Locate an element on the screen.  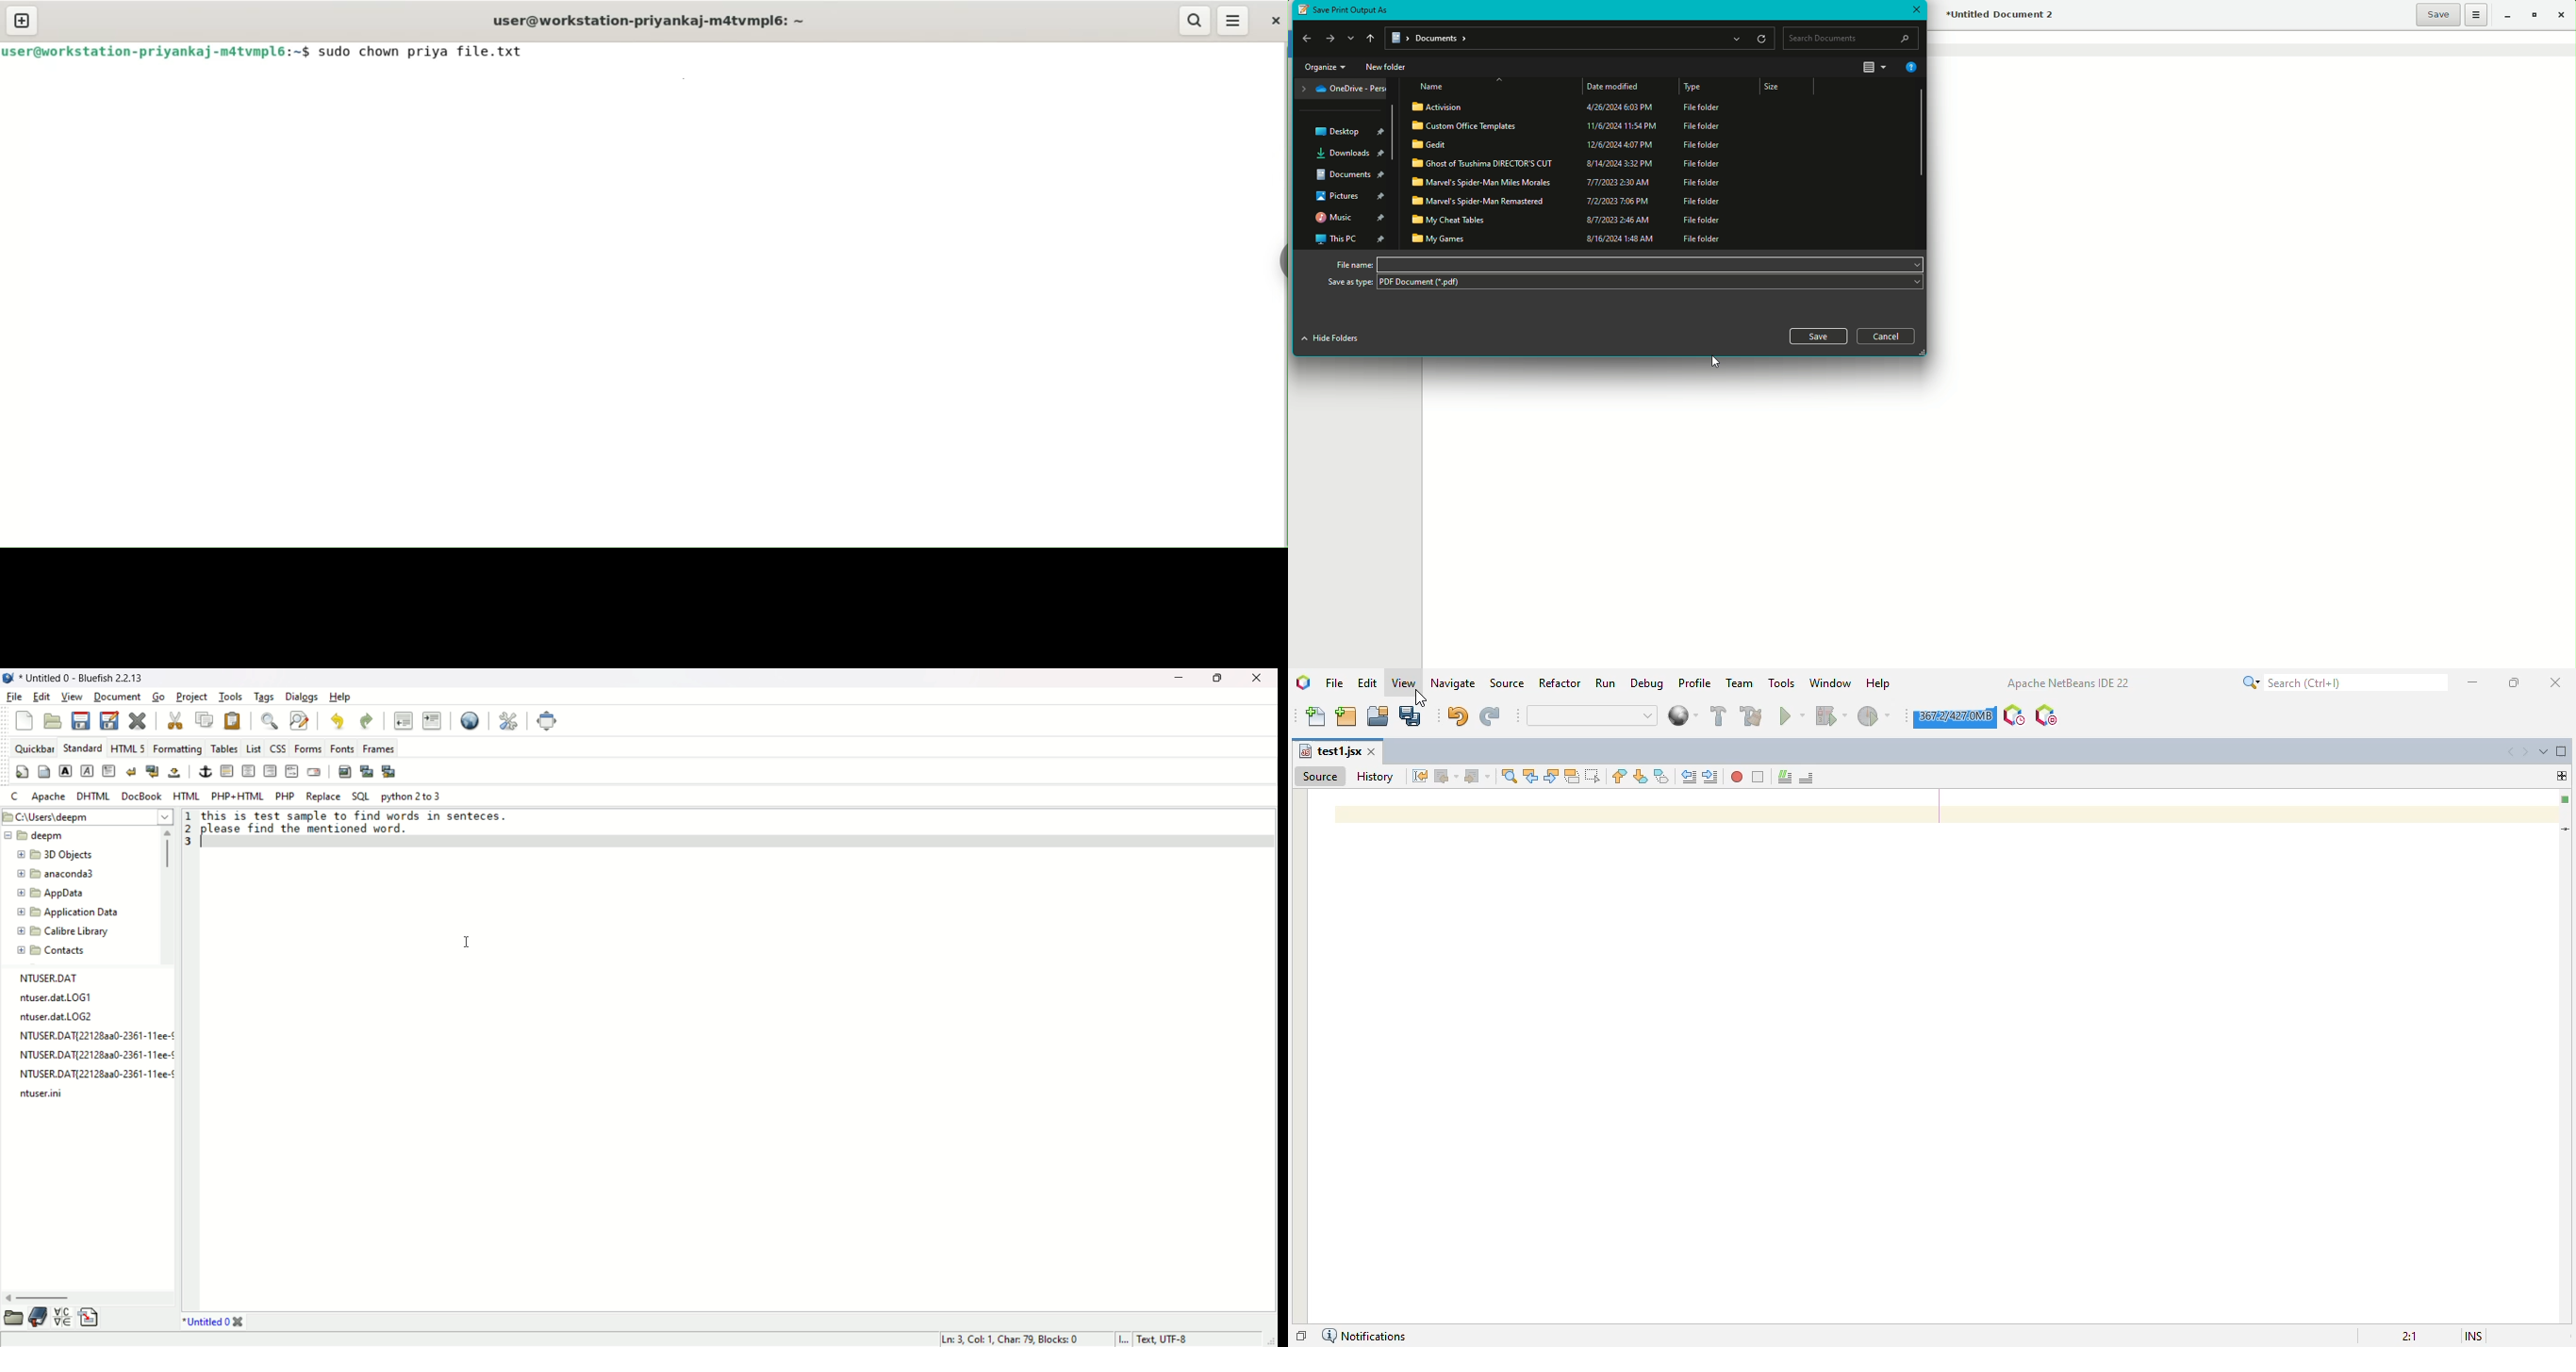
C is located at coordinates (13, 794).